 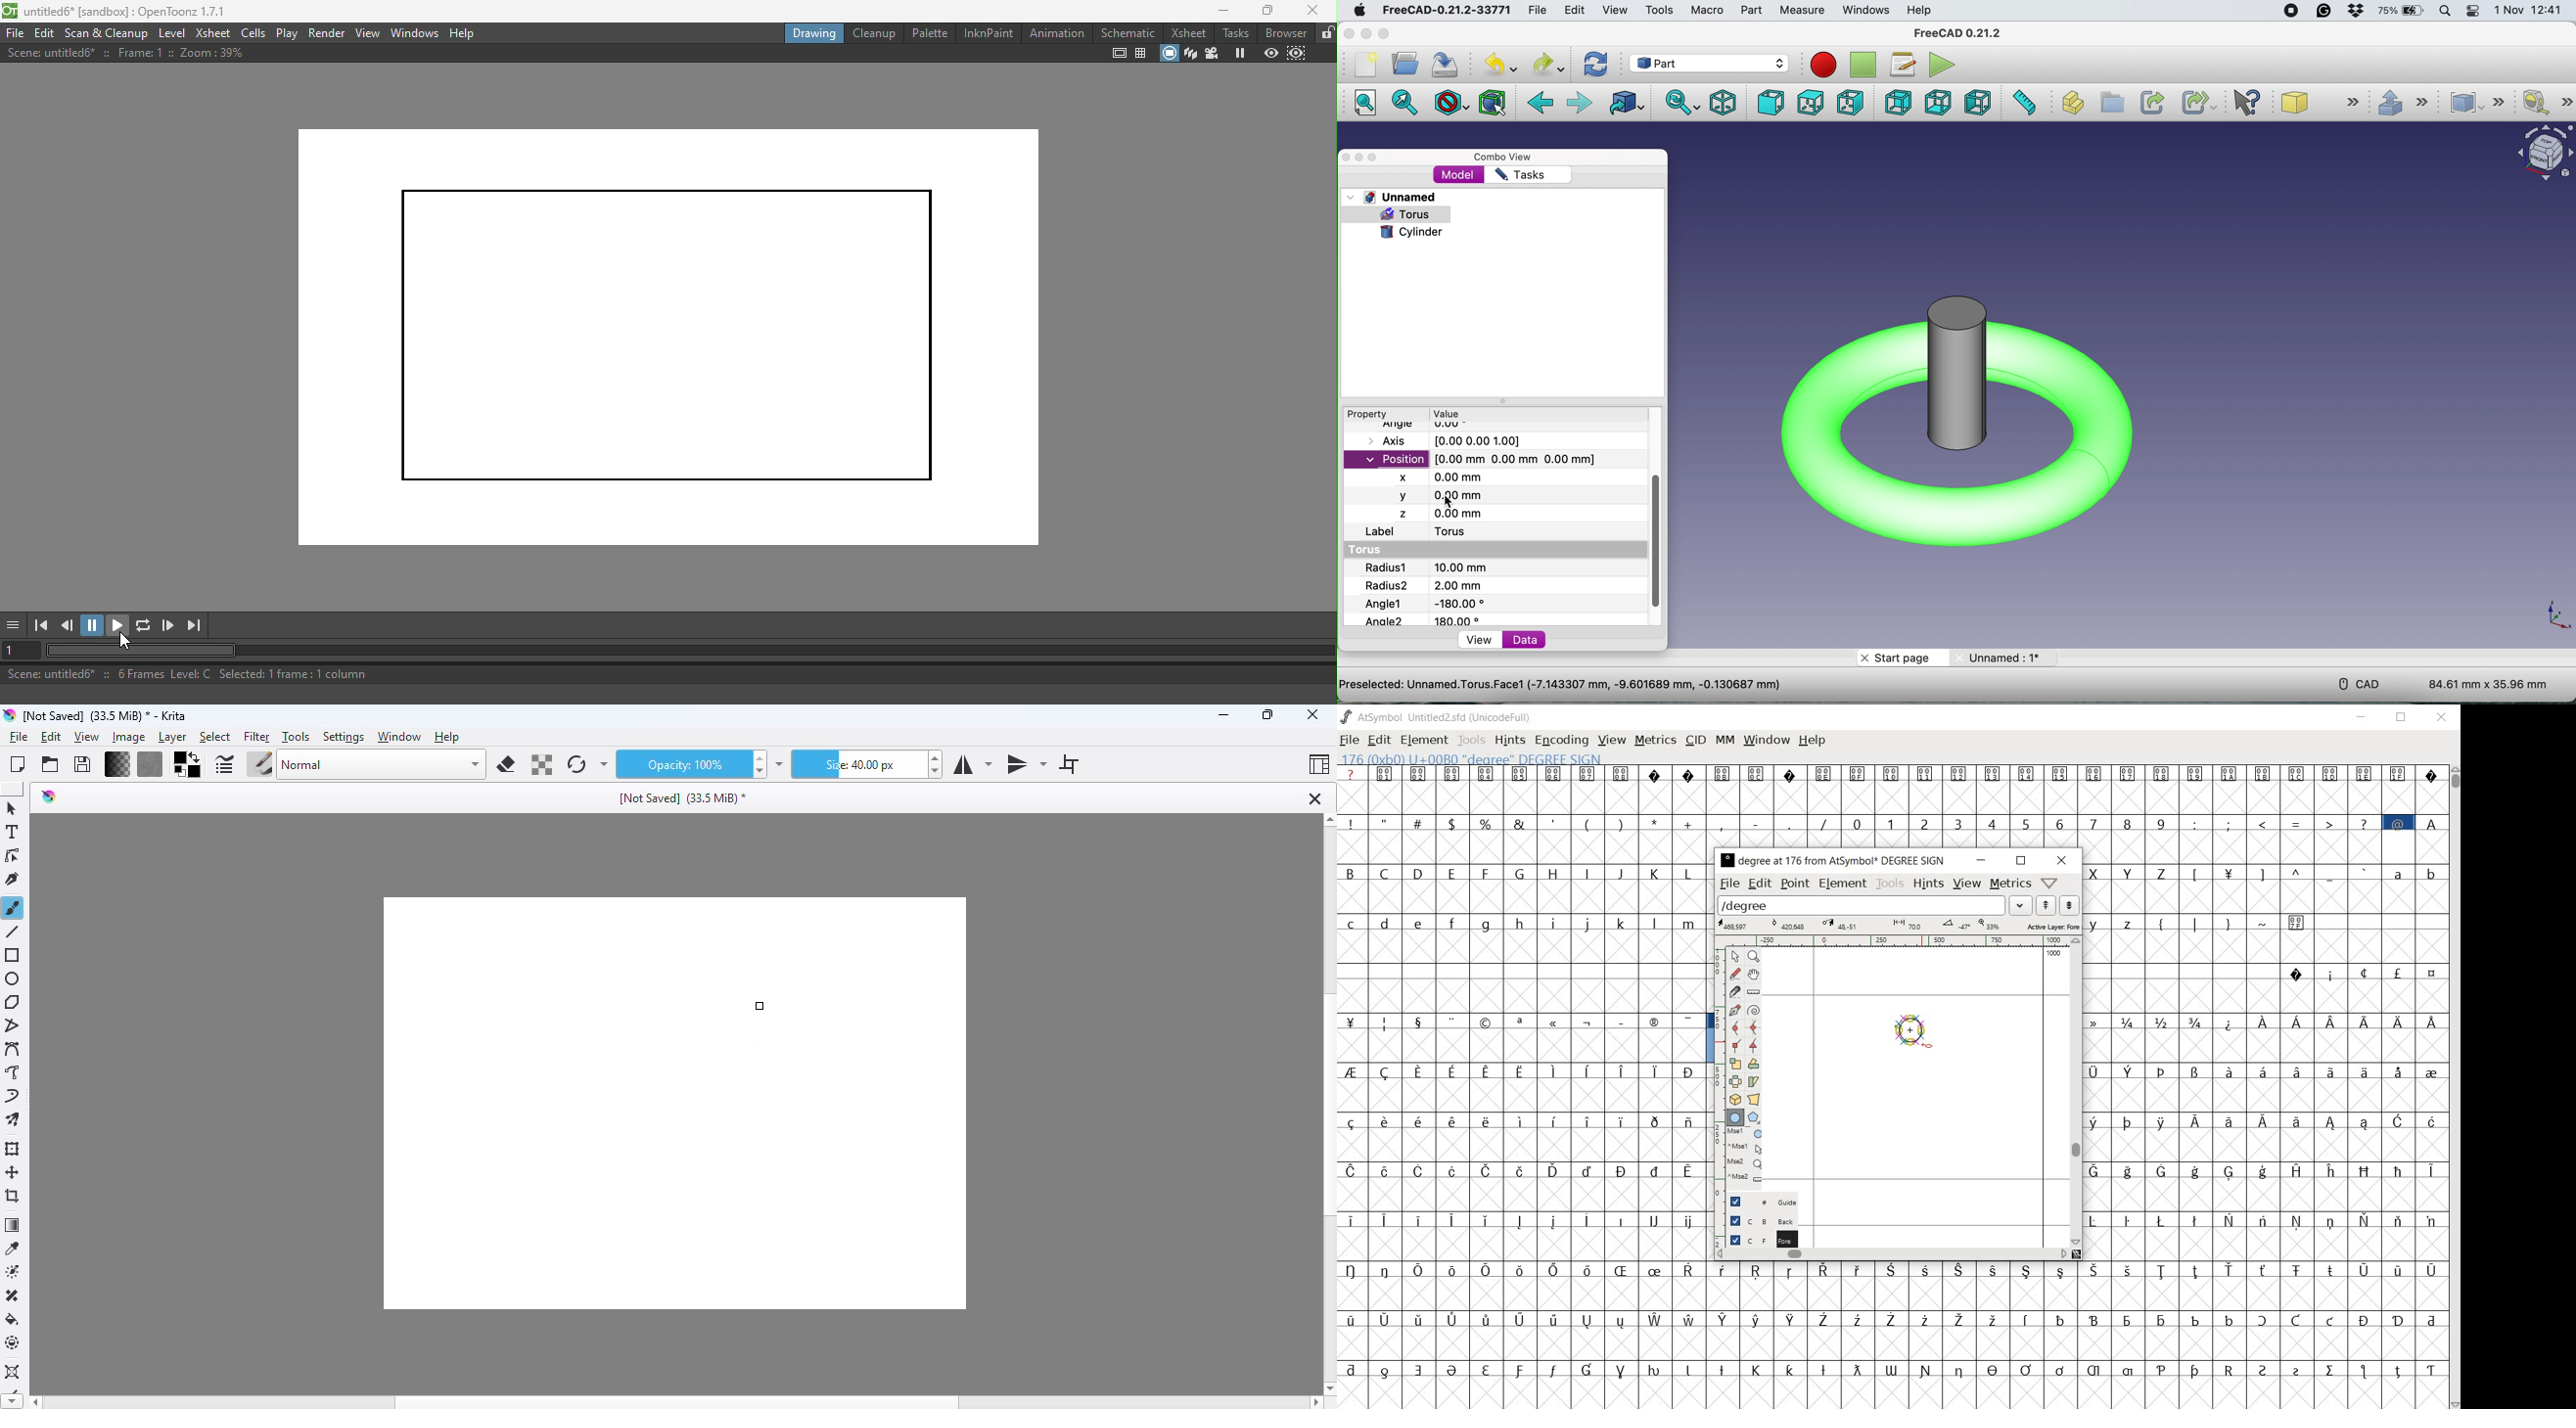 I want to click on help, so click(x=446, y=737).